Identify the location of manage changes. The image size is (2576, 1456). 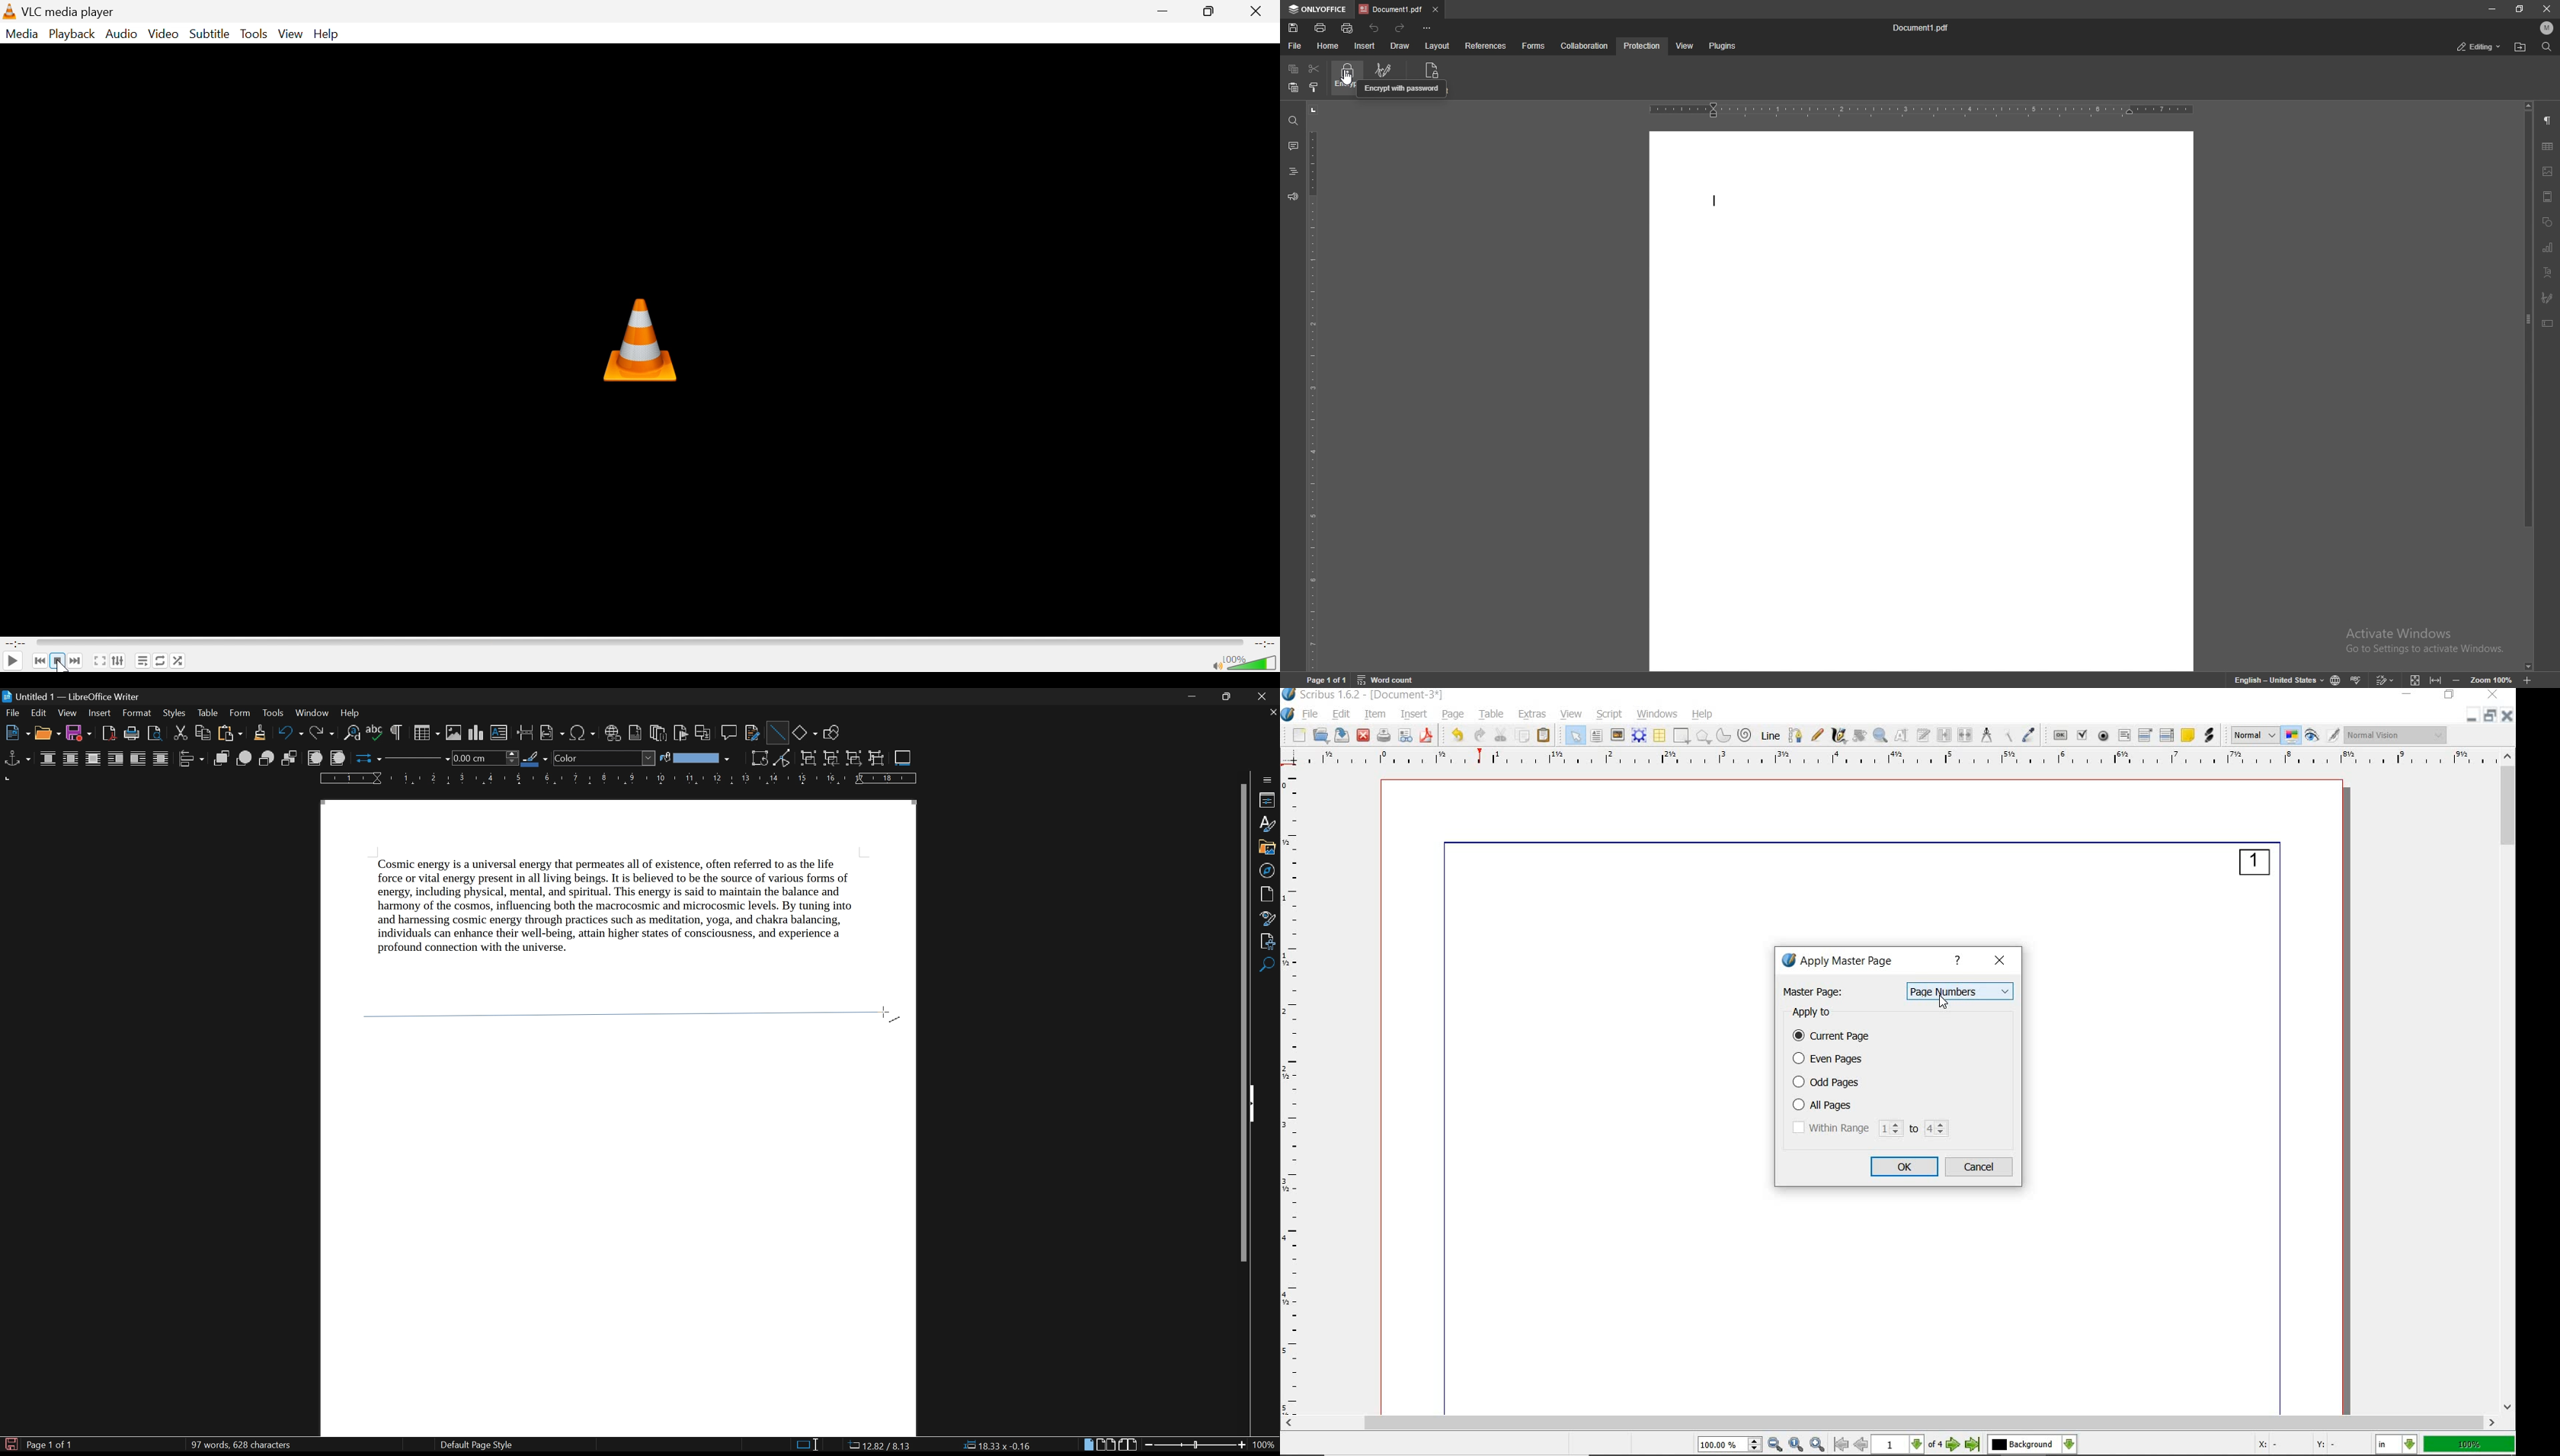
(1270, 942).